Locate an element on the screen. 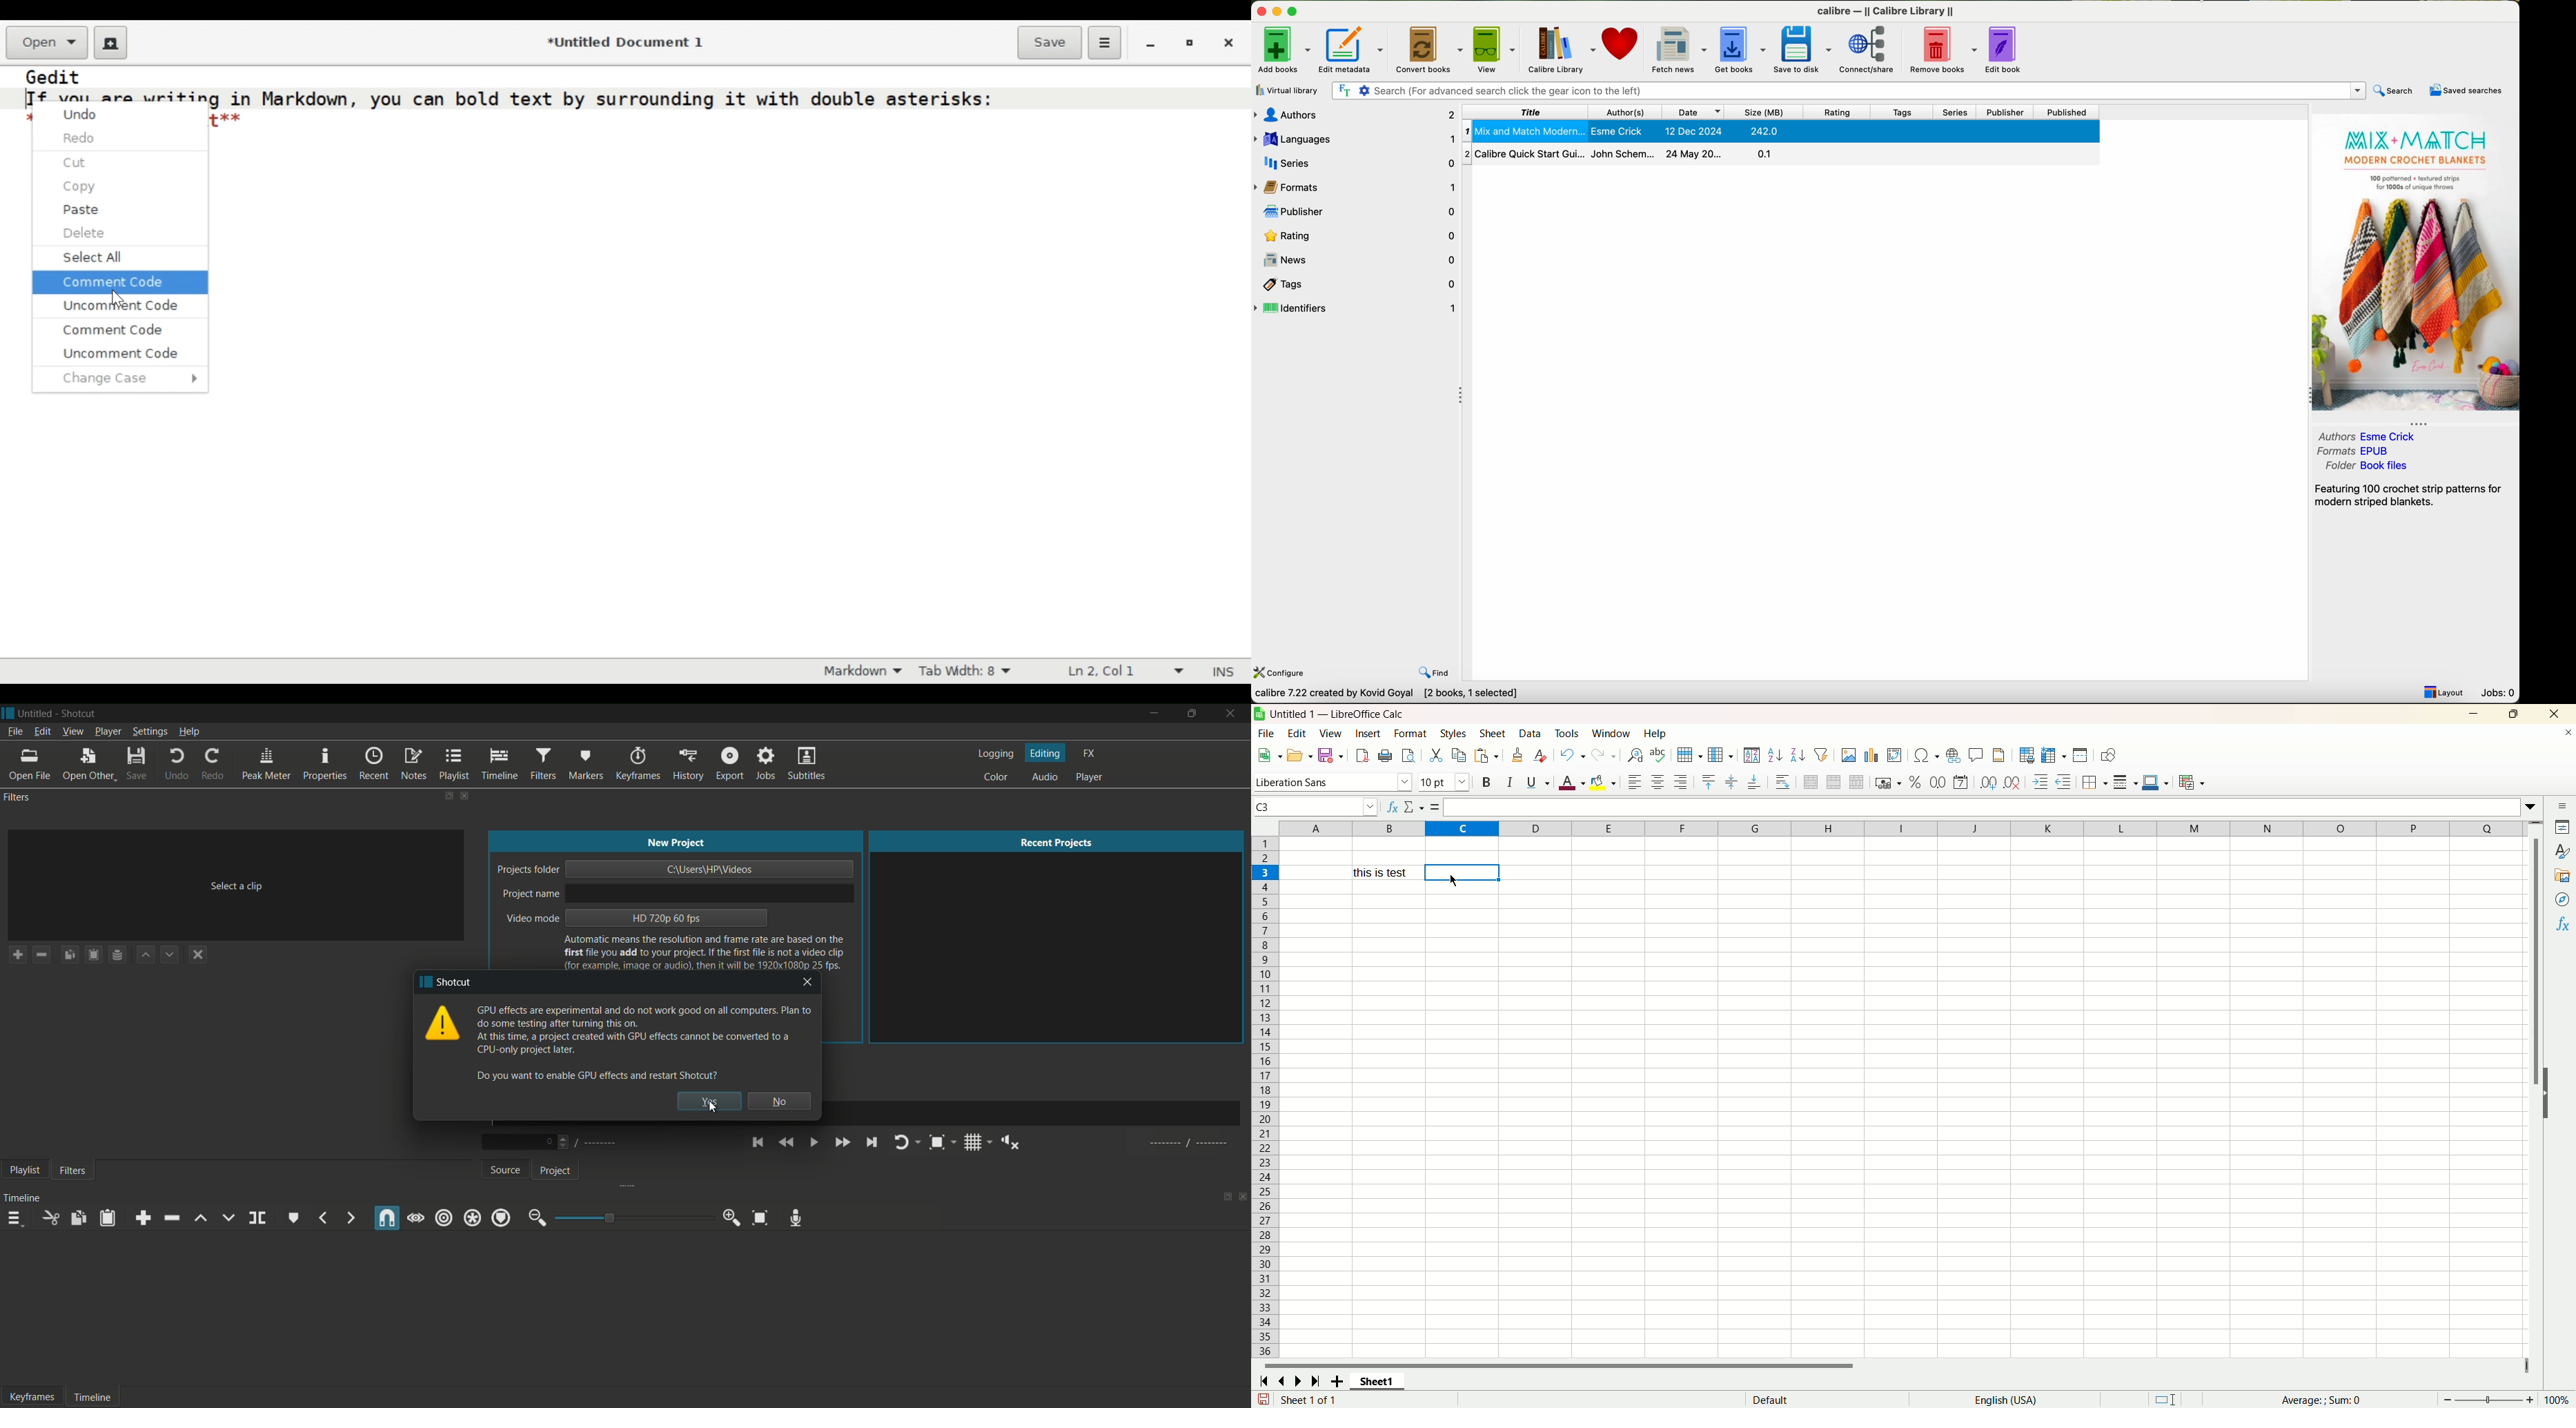 This screenshot has width=2576, height=1428. italic is located at coordinates (1511, 781).